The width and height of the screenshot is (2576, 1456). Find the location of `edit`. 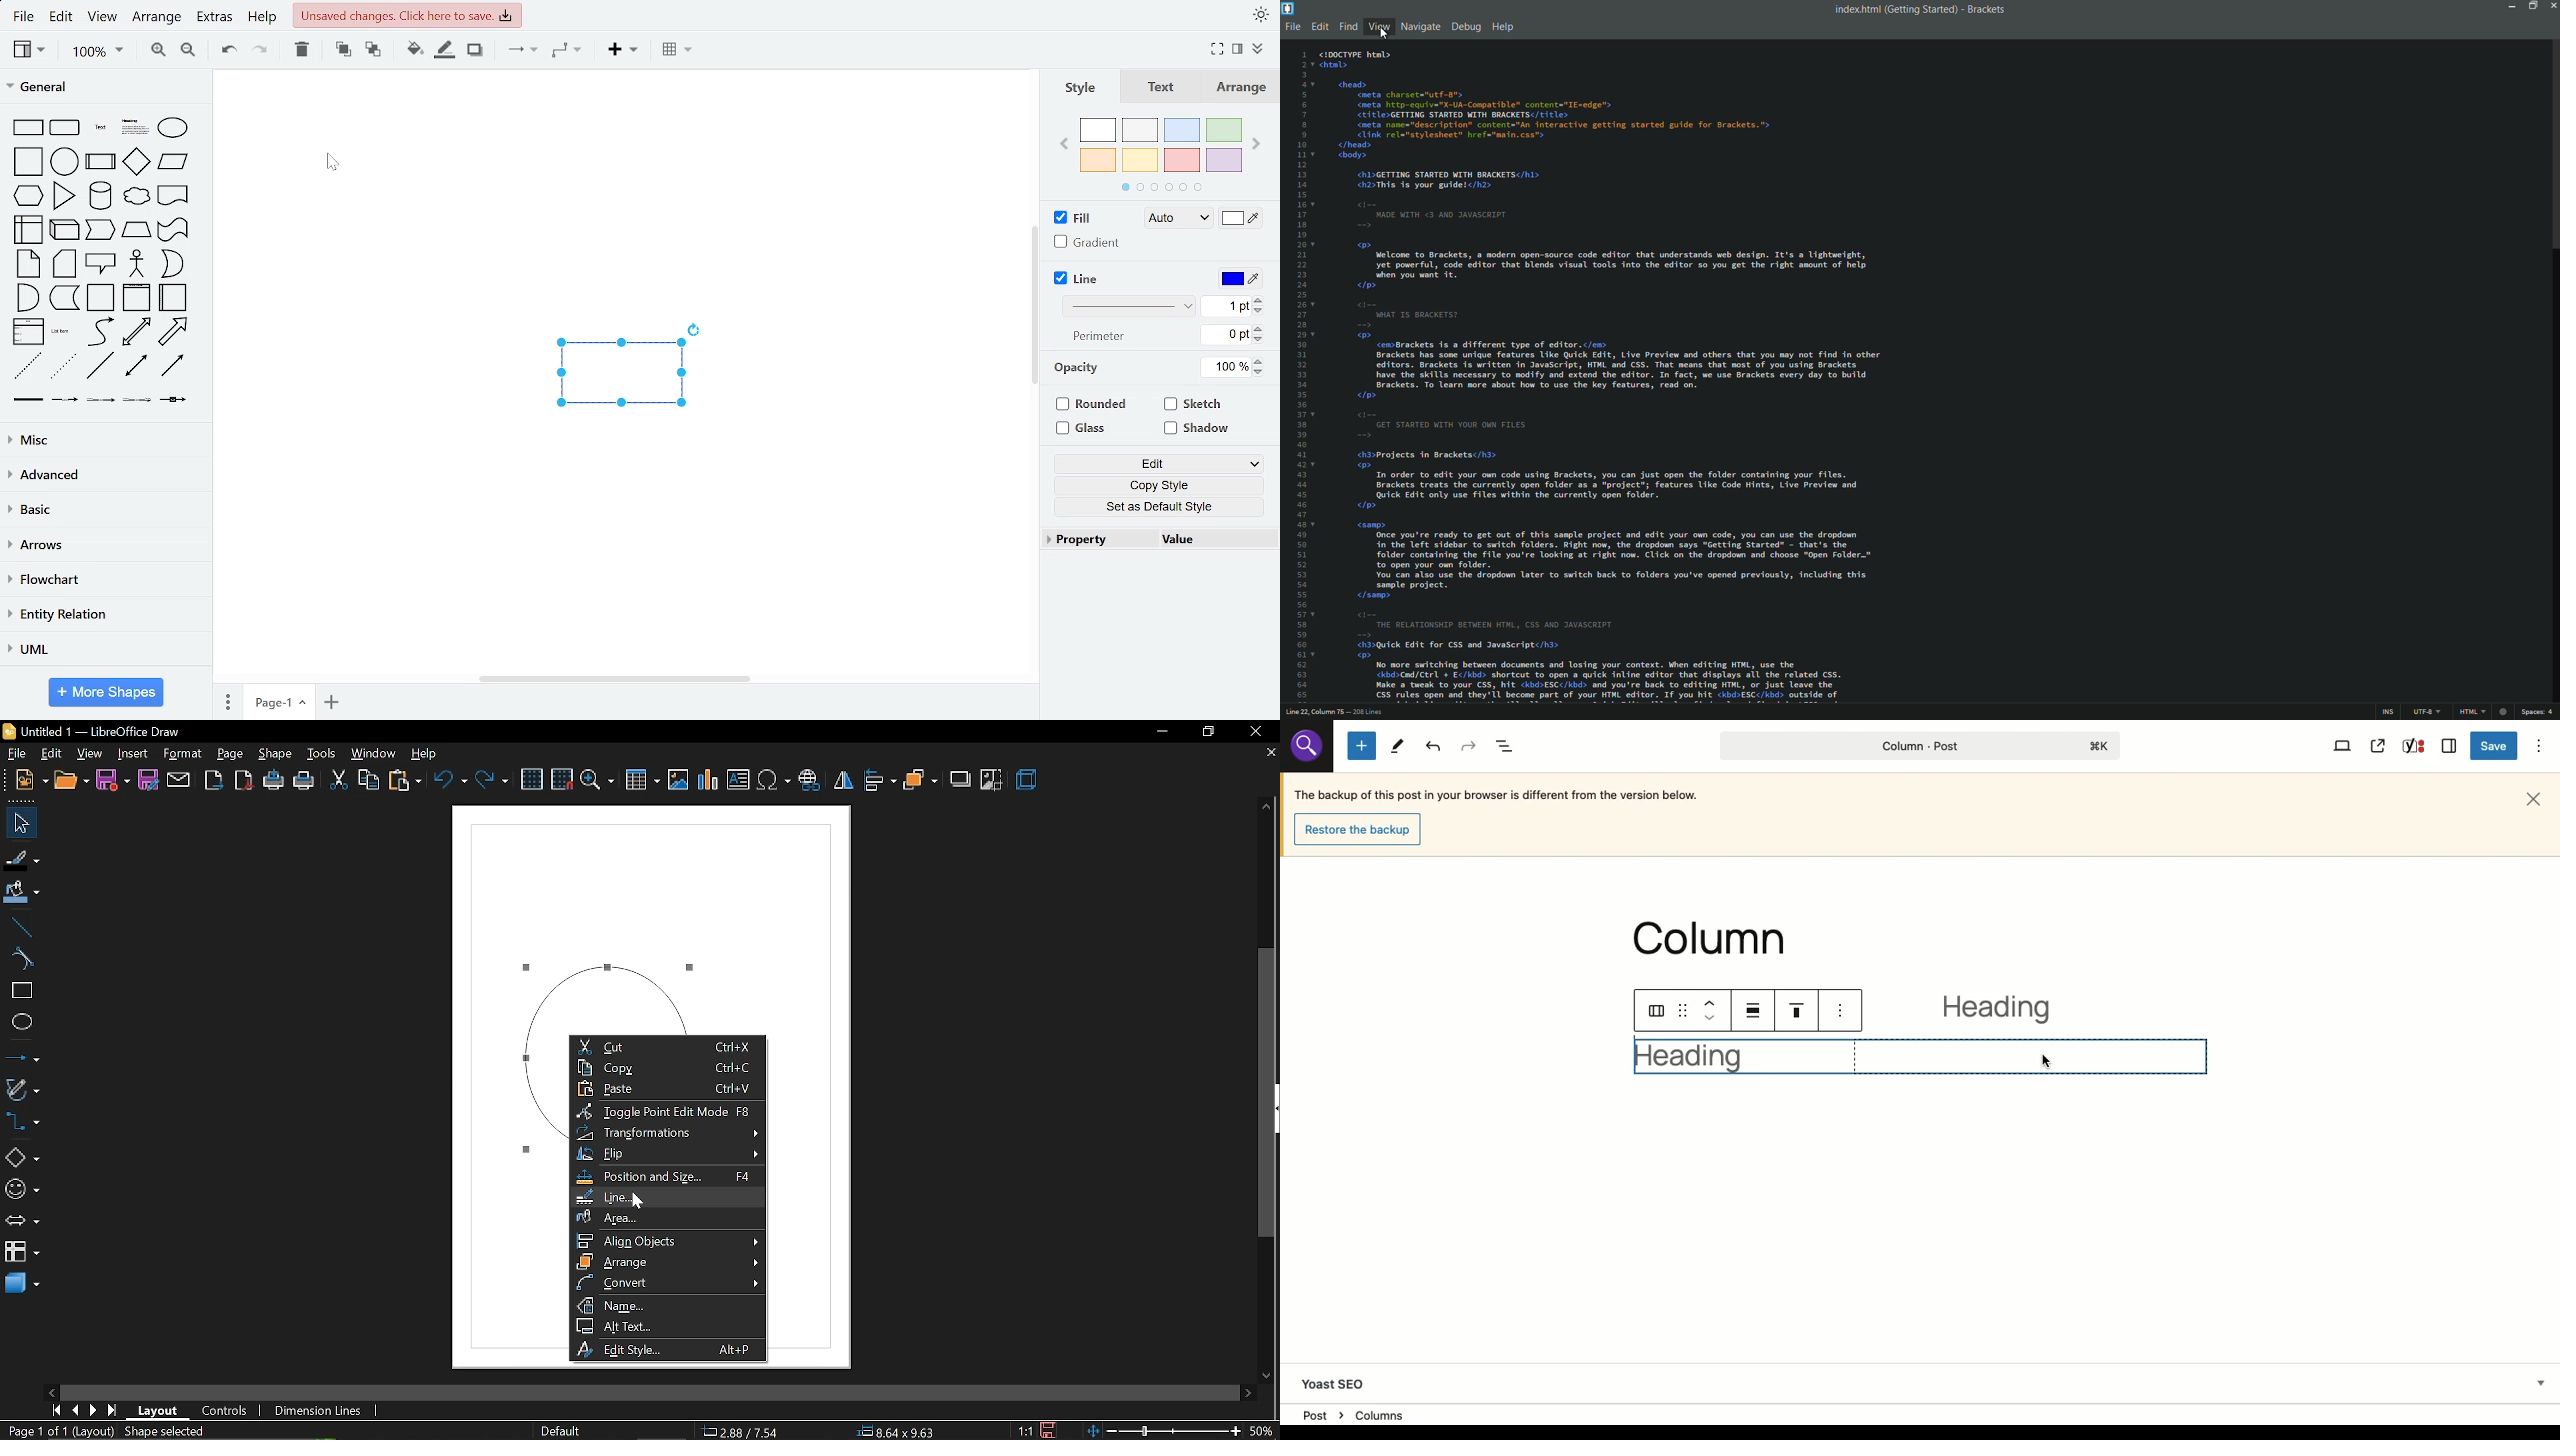

edit is located at coordinates (50, 754).